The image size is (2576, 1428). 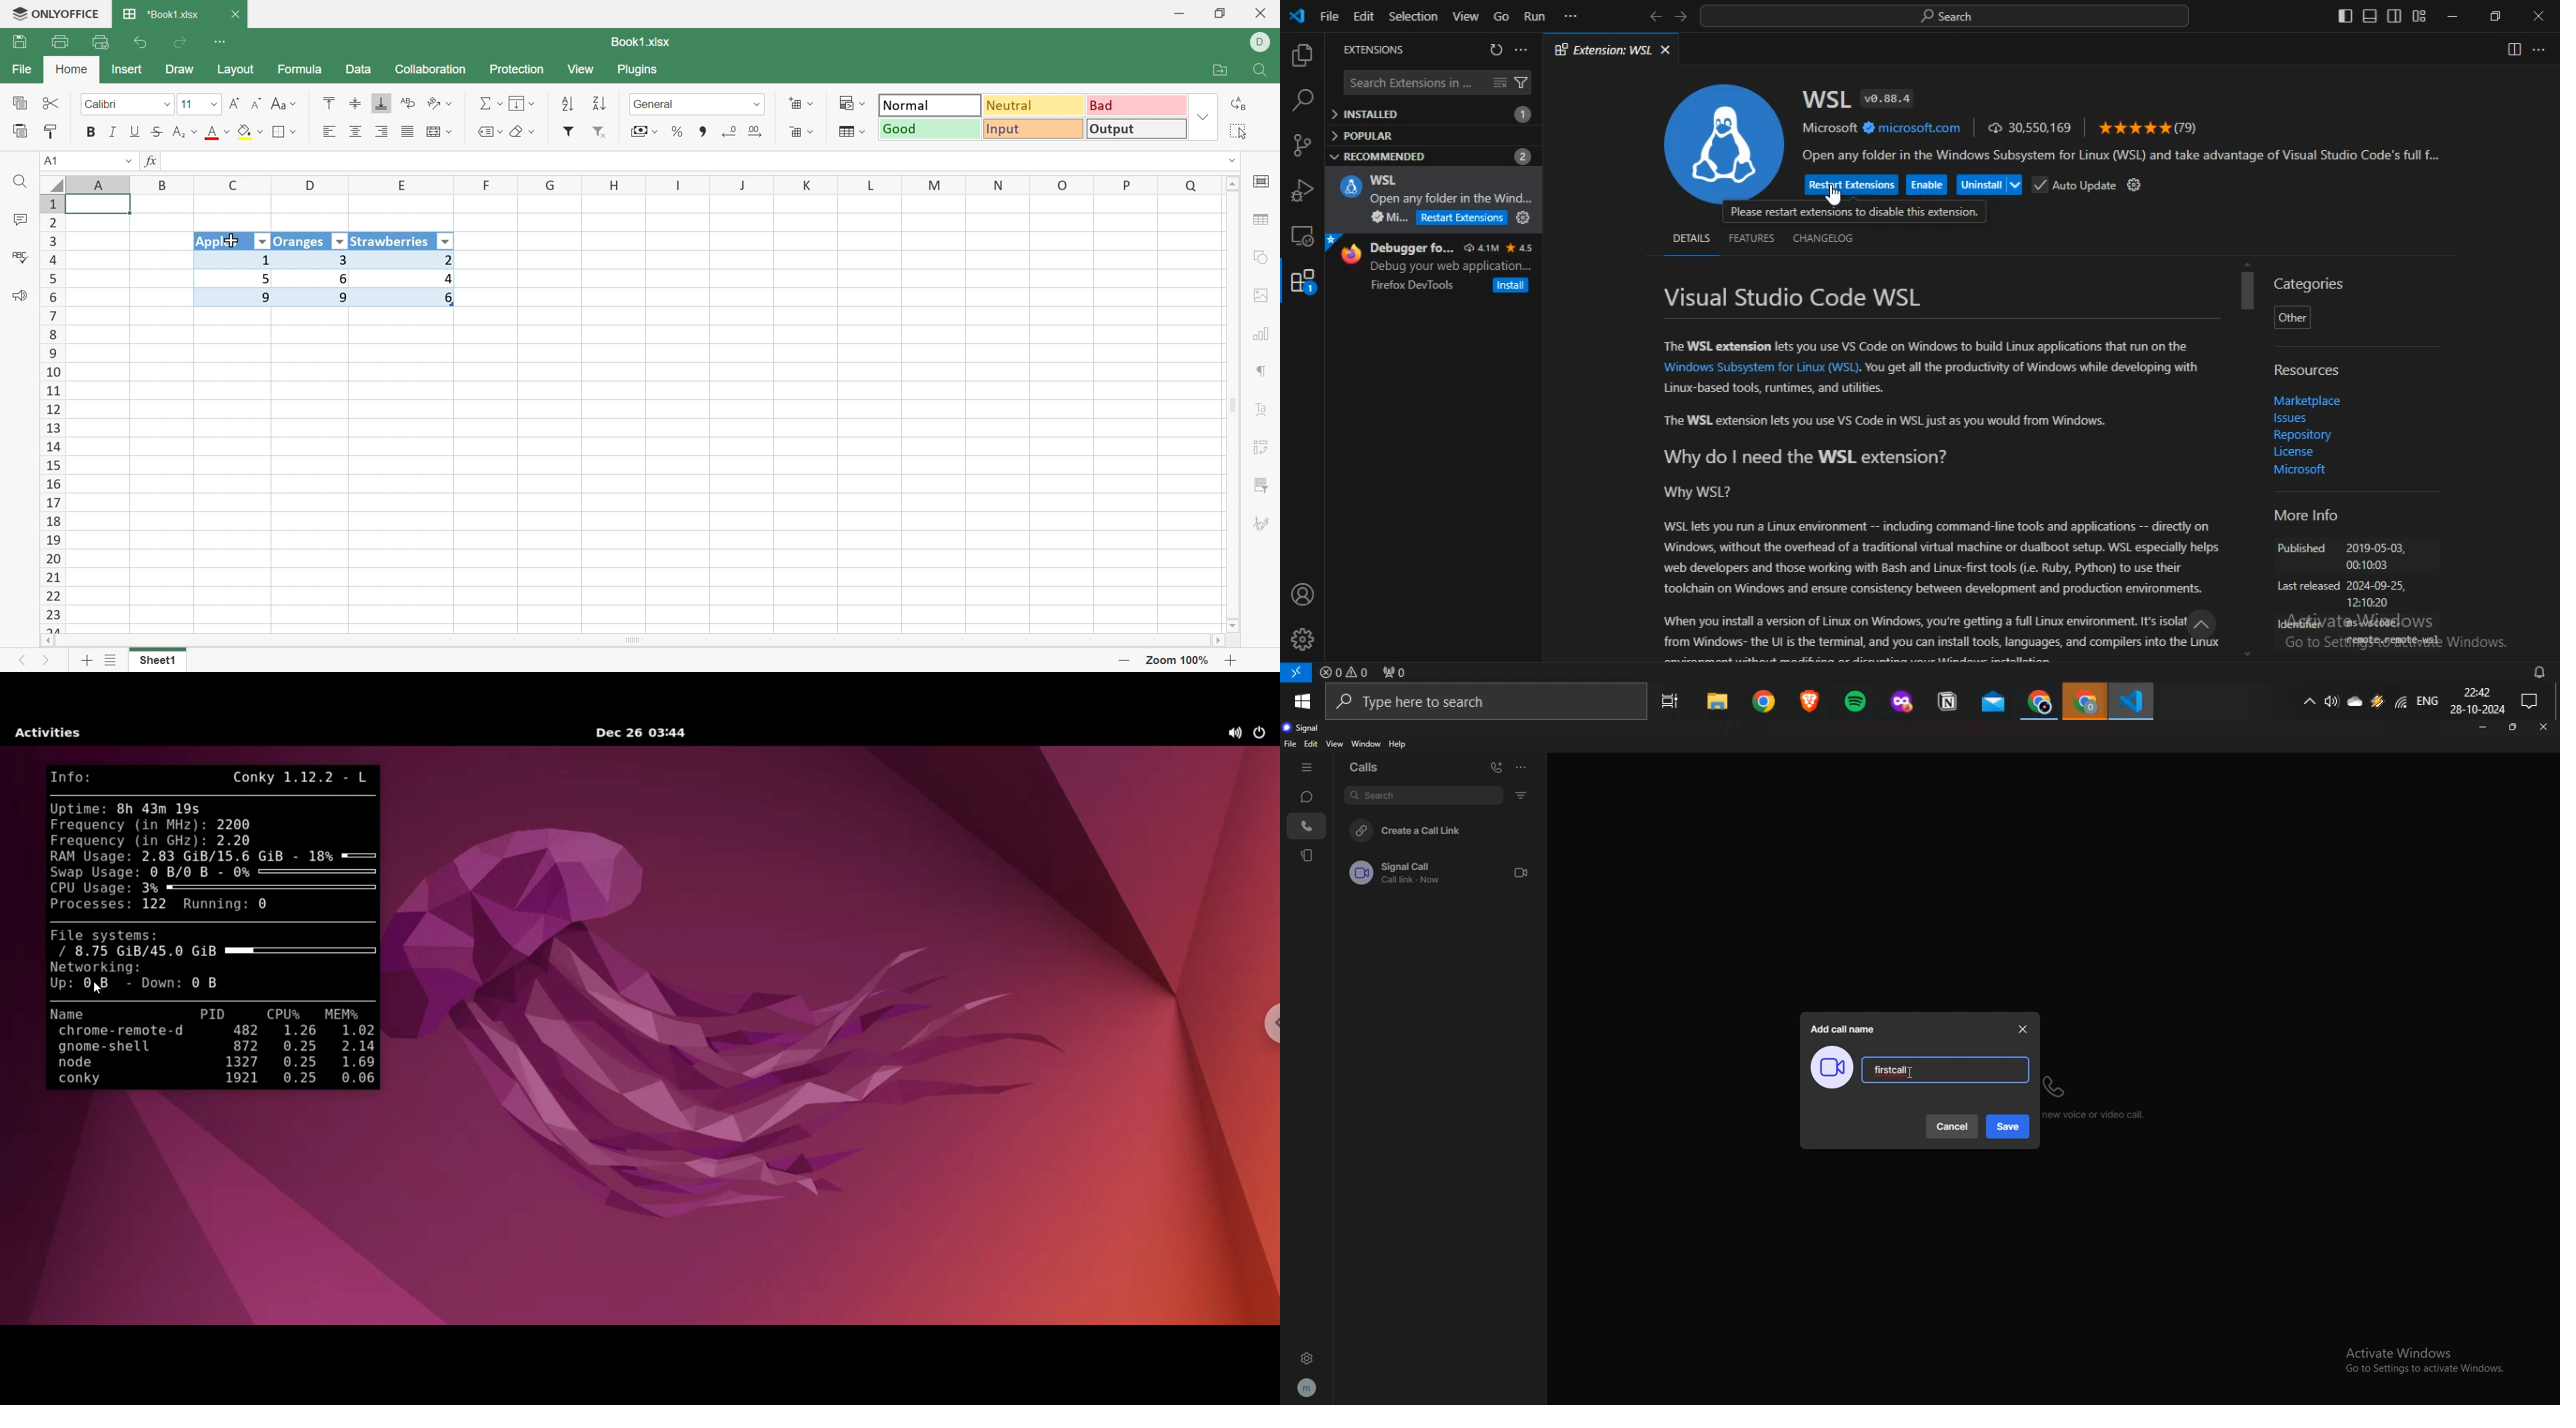 I want to click on Delete cells, so click(x=799, y=133).